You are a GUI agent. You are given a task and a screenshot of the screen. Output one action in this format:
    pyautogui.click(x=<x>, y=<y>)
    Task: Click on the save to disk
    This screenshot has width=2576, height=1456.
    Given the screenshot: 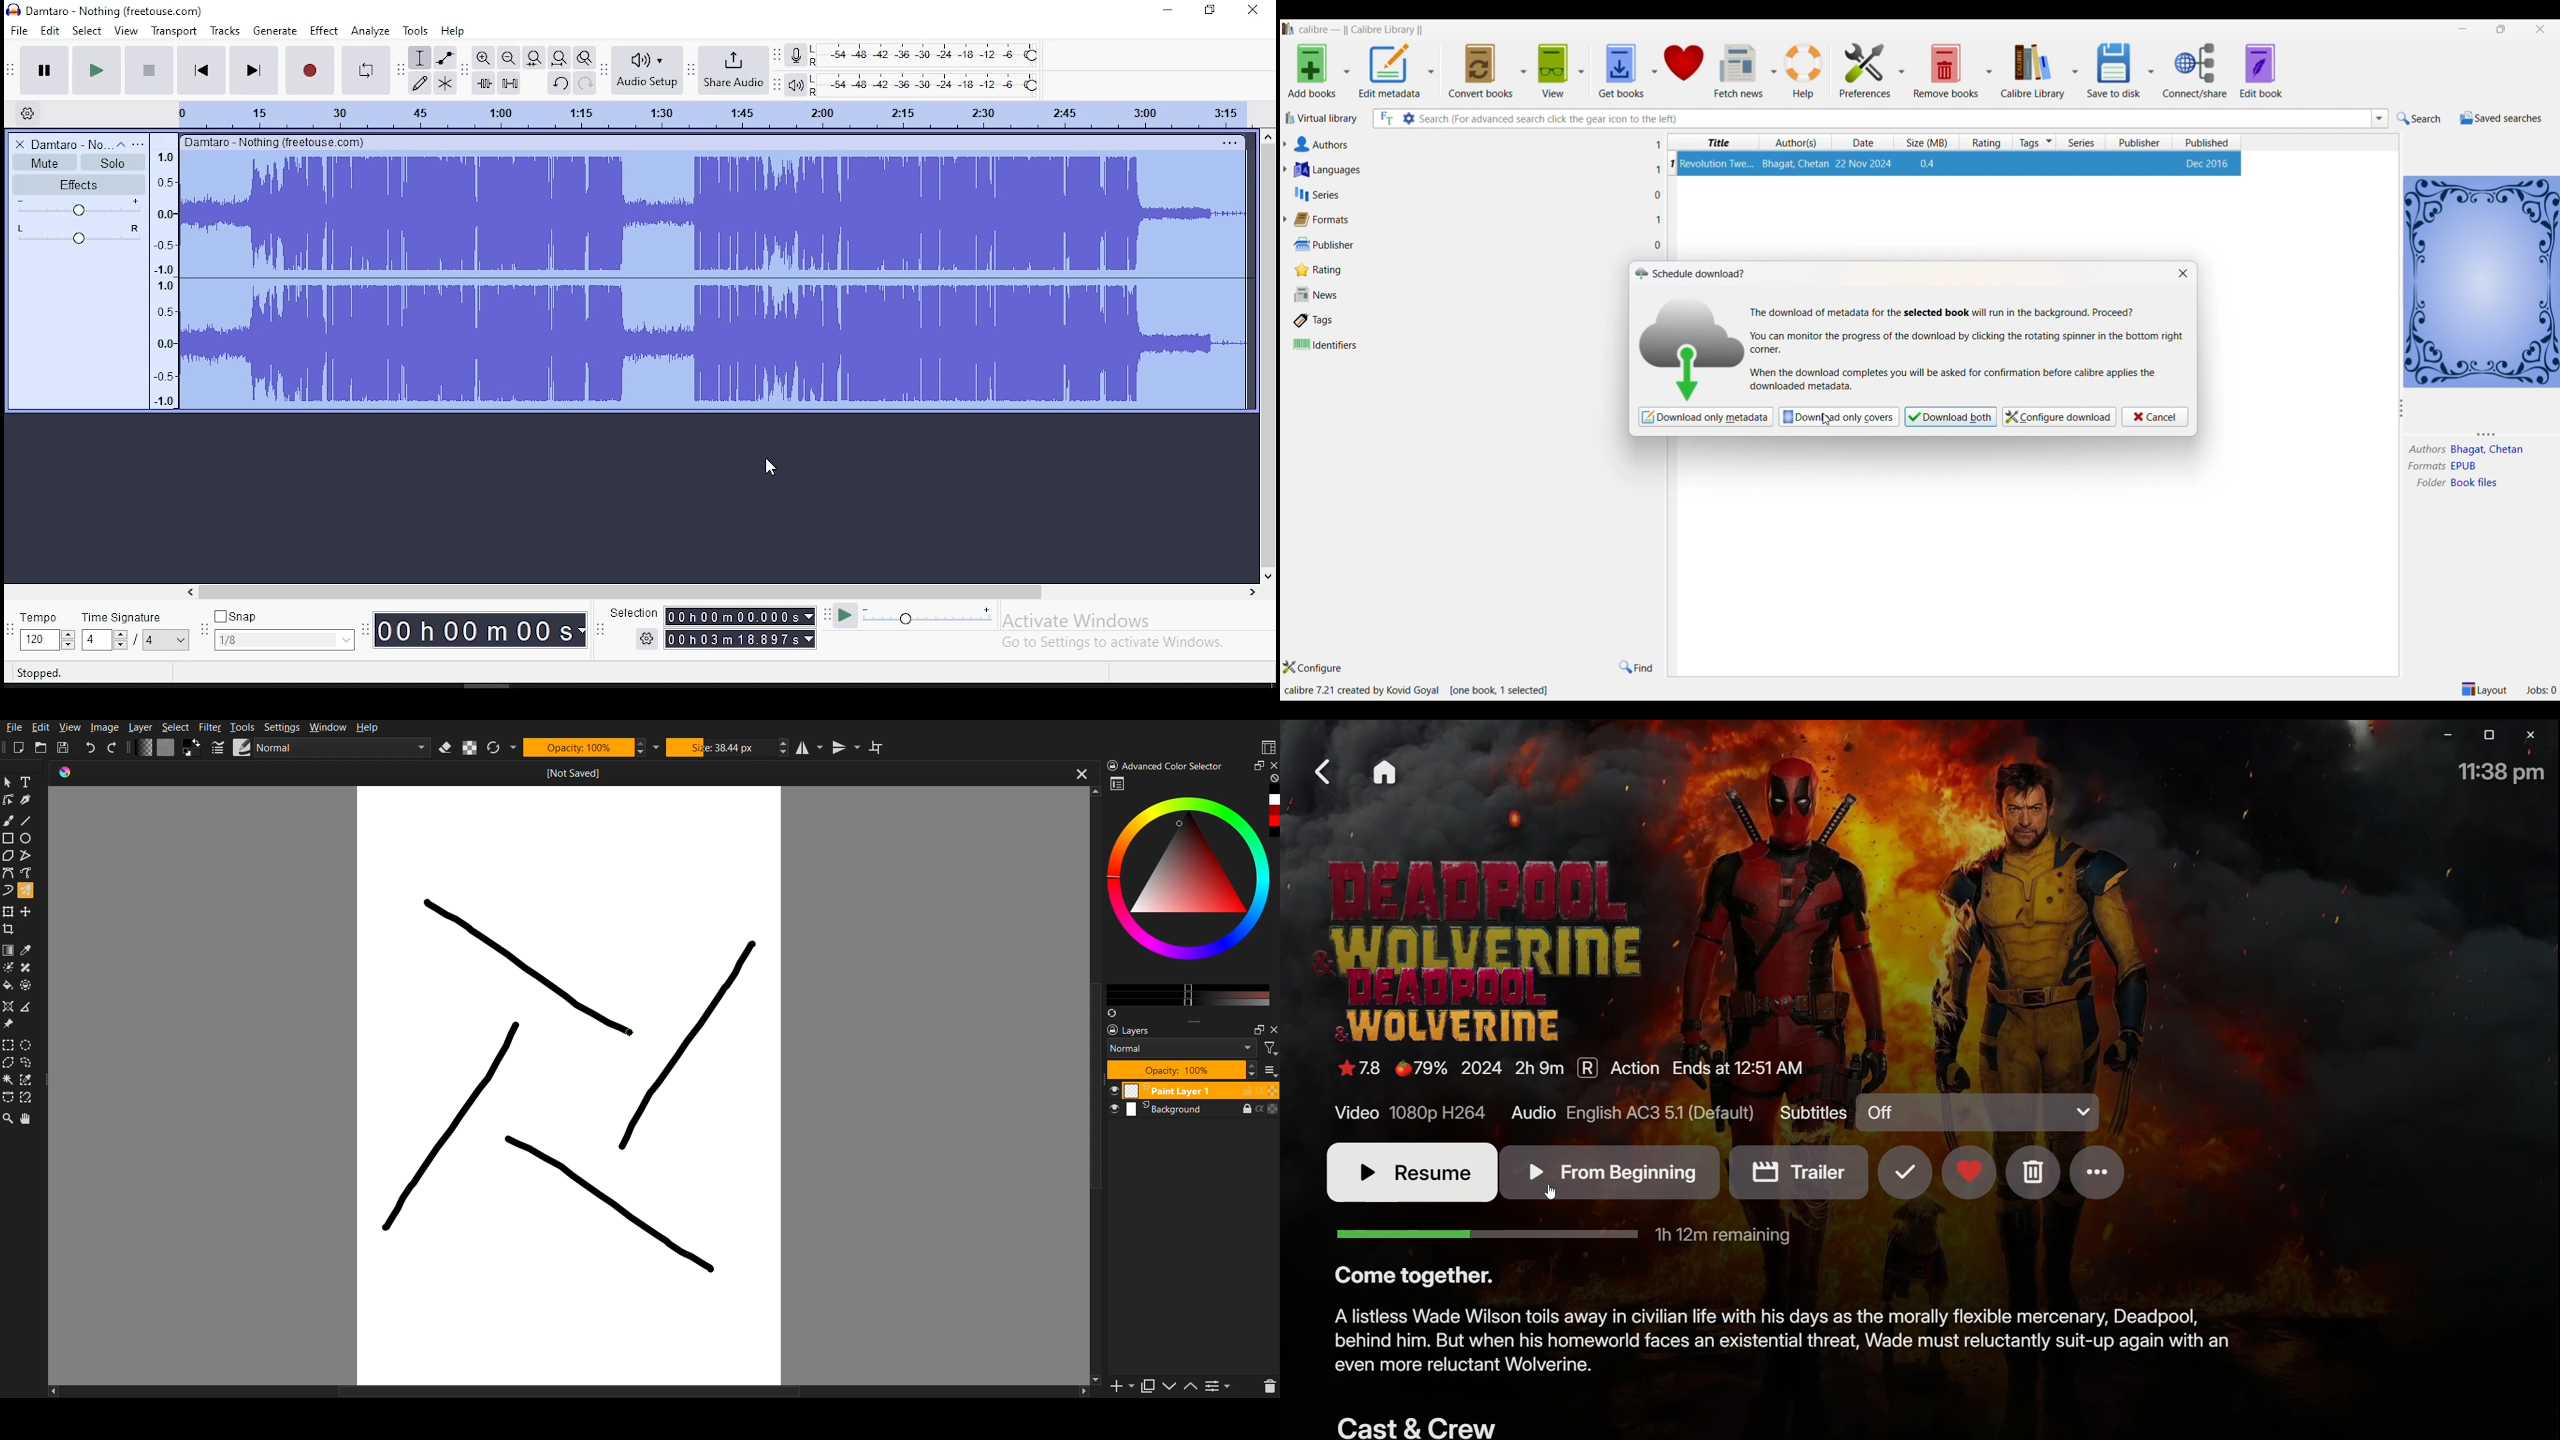 What is the action you would take?
    pyautogui.click(x=2111, y=67)
    